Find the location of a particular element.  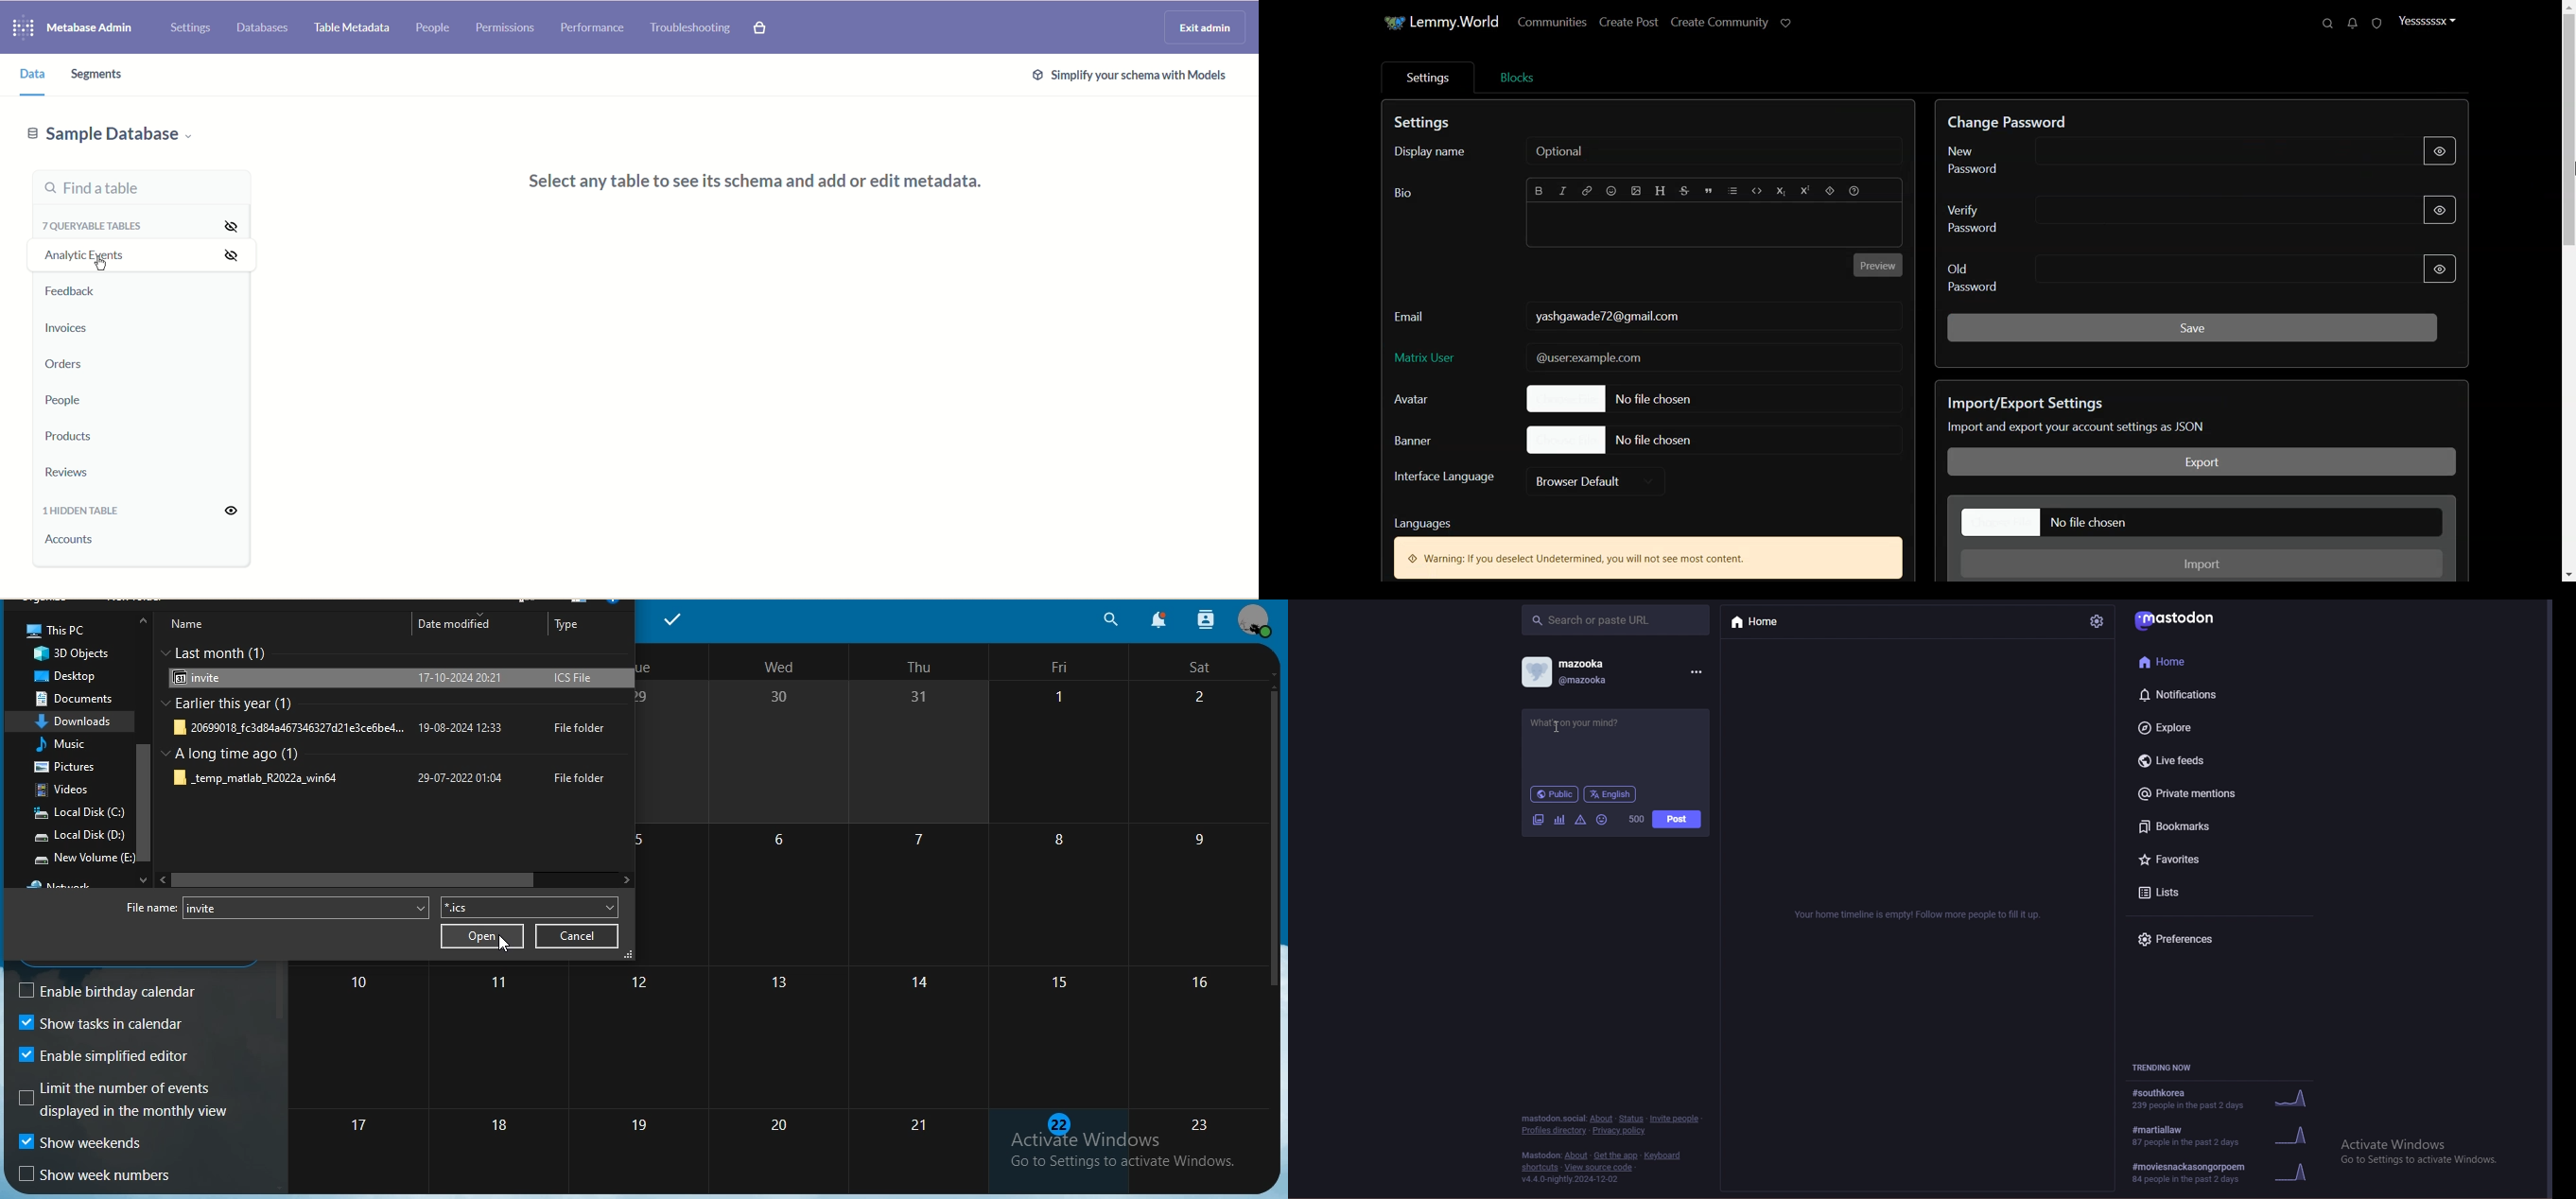

File chosen is located at coordinates (2201, 523).